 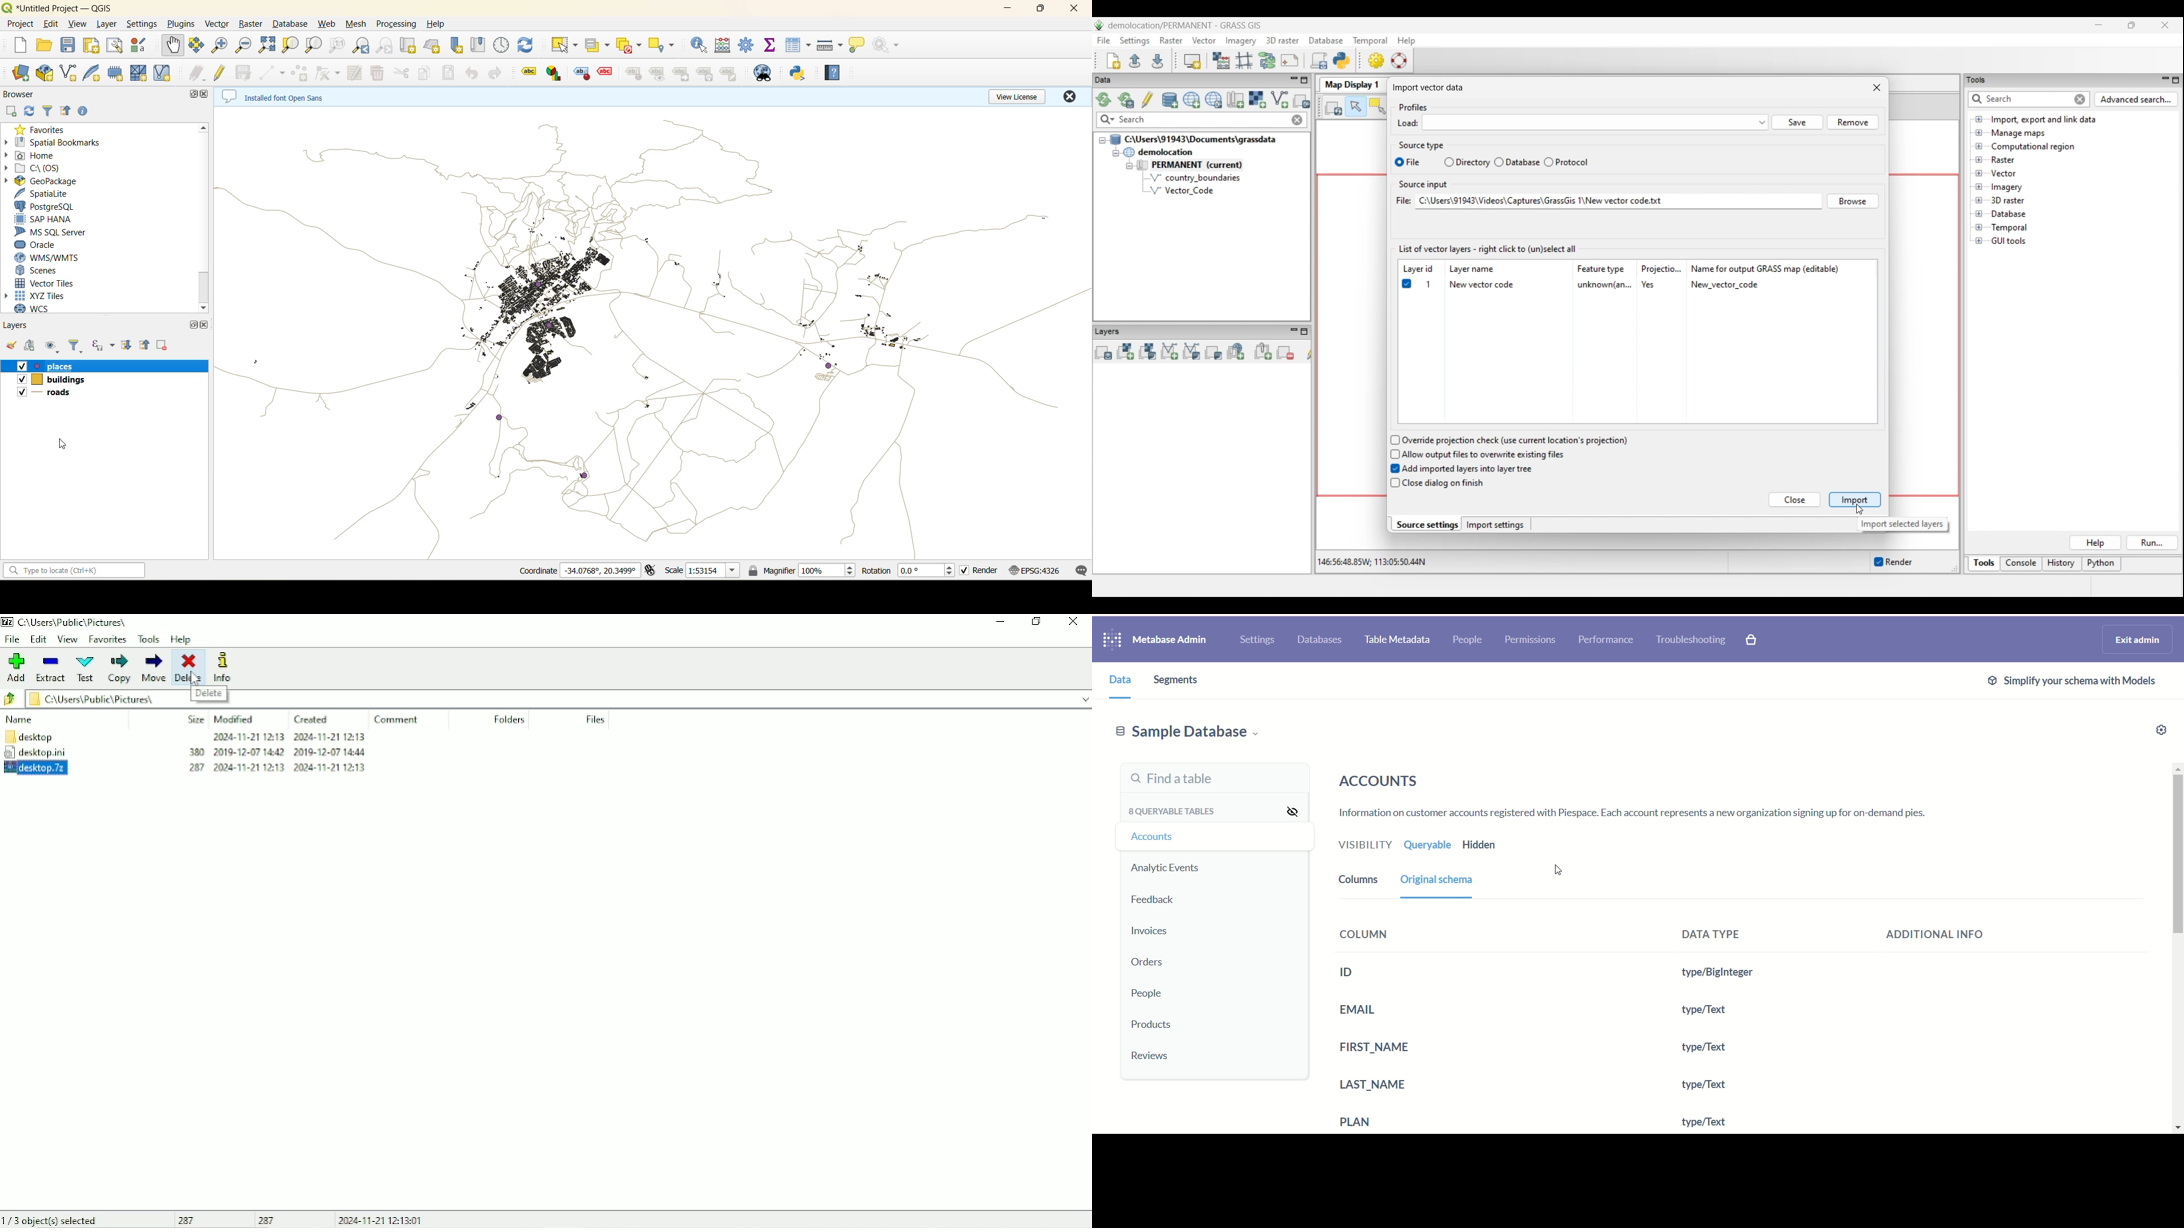 What do you see at coordinates (51, 26) in the screenshot?
I see `edit` at bounding box center [51, 26].